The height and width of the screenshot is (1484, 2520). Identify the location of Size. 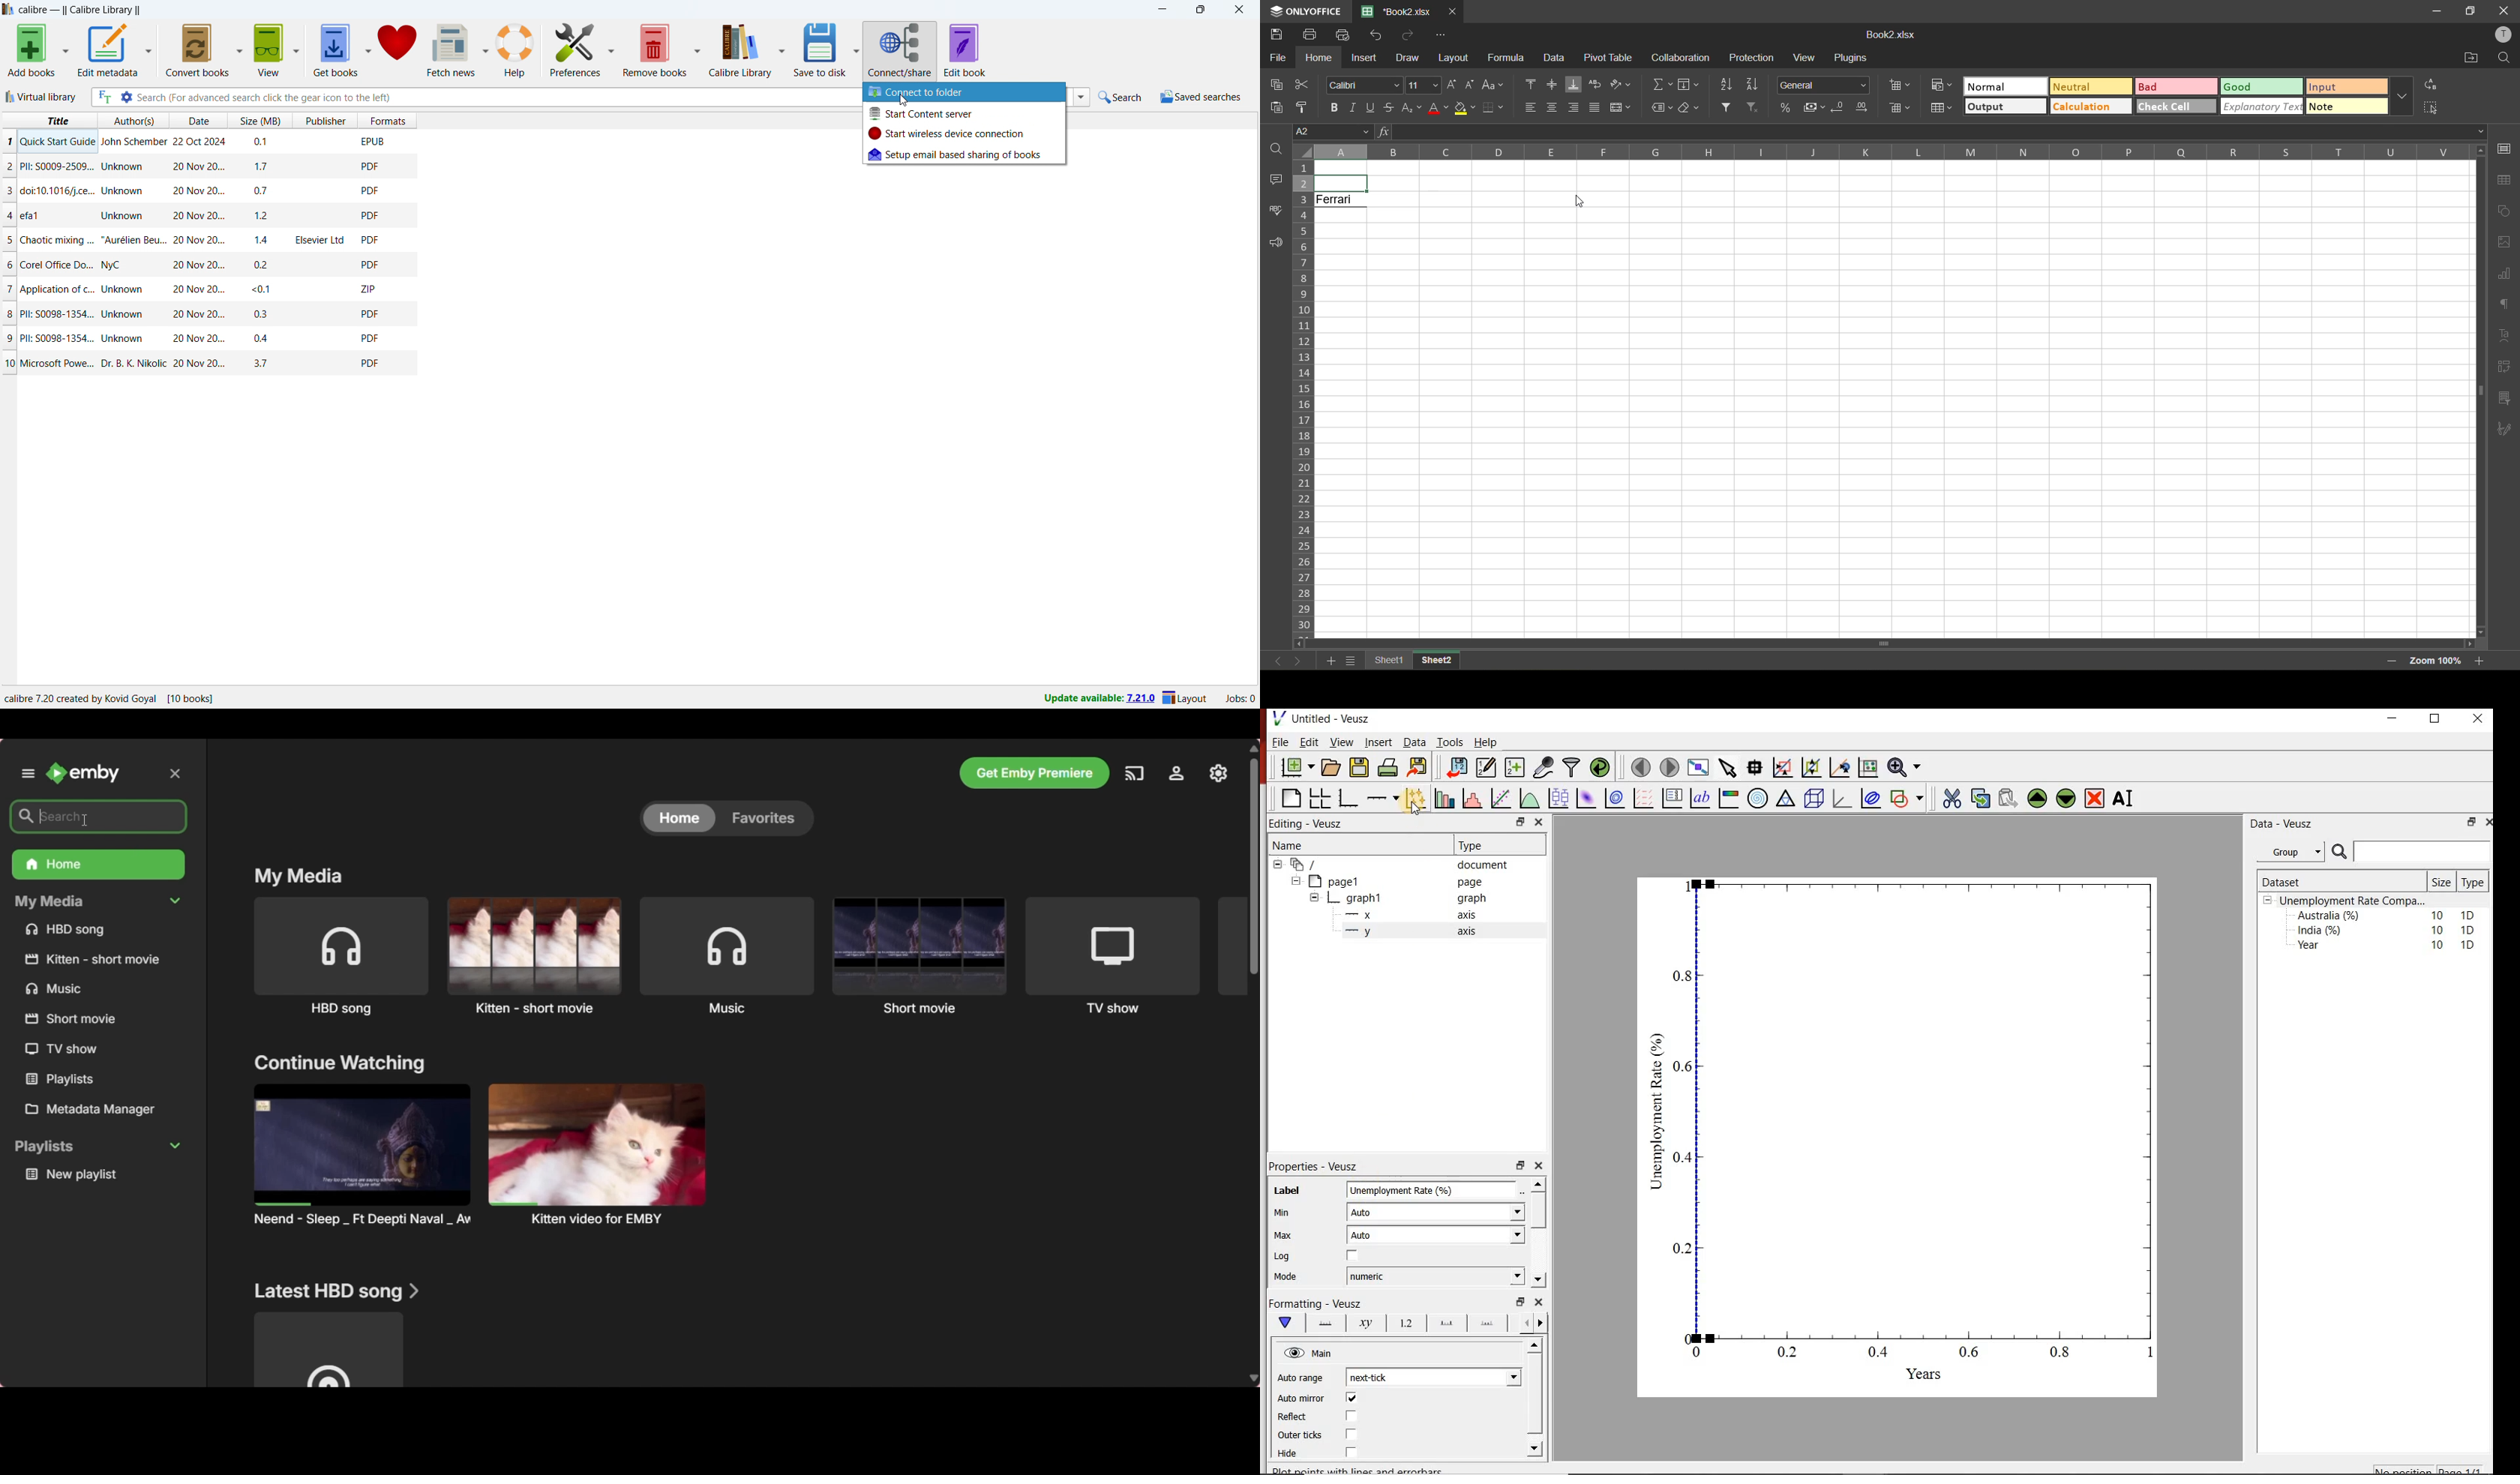
(2444, 882).